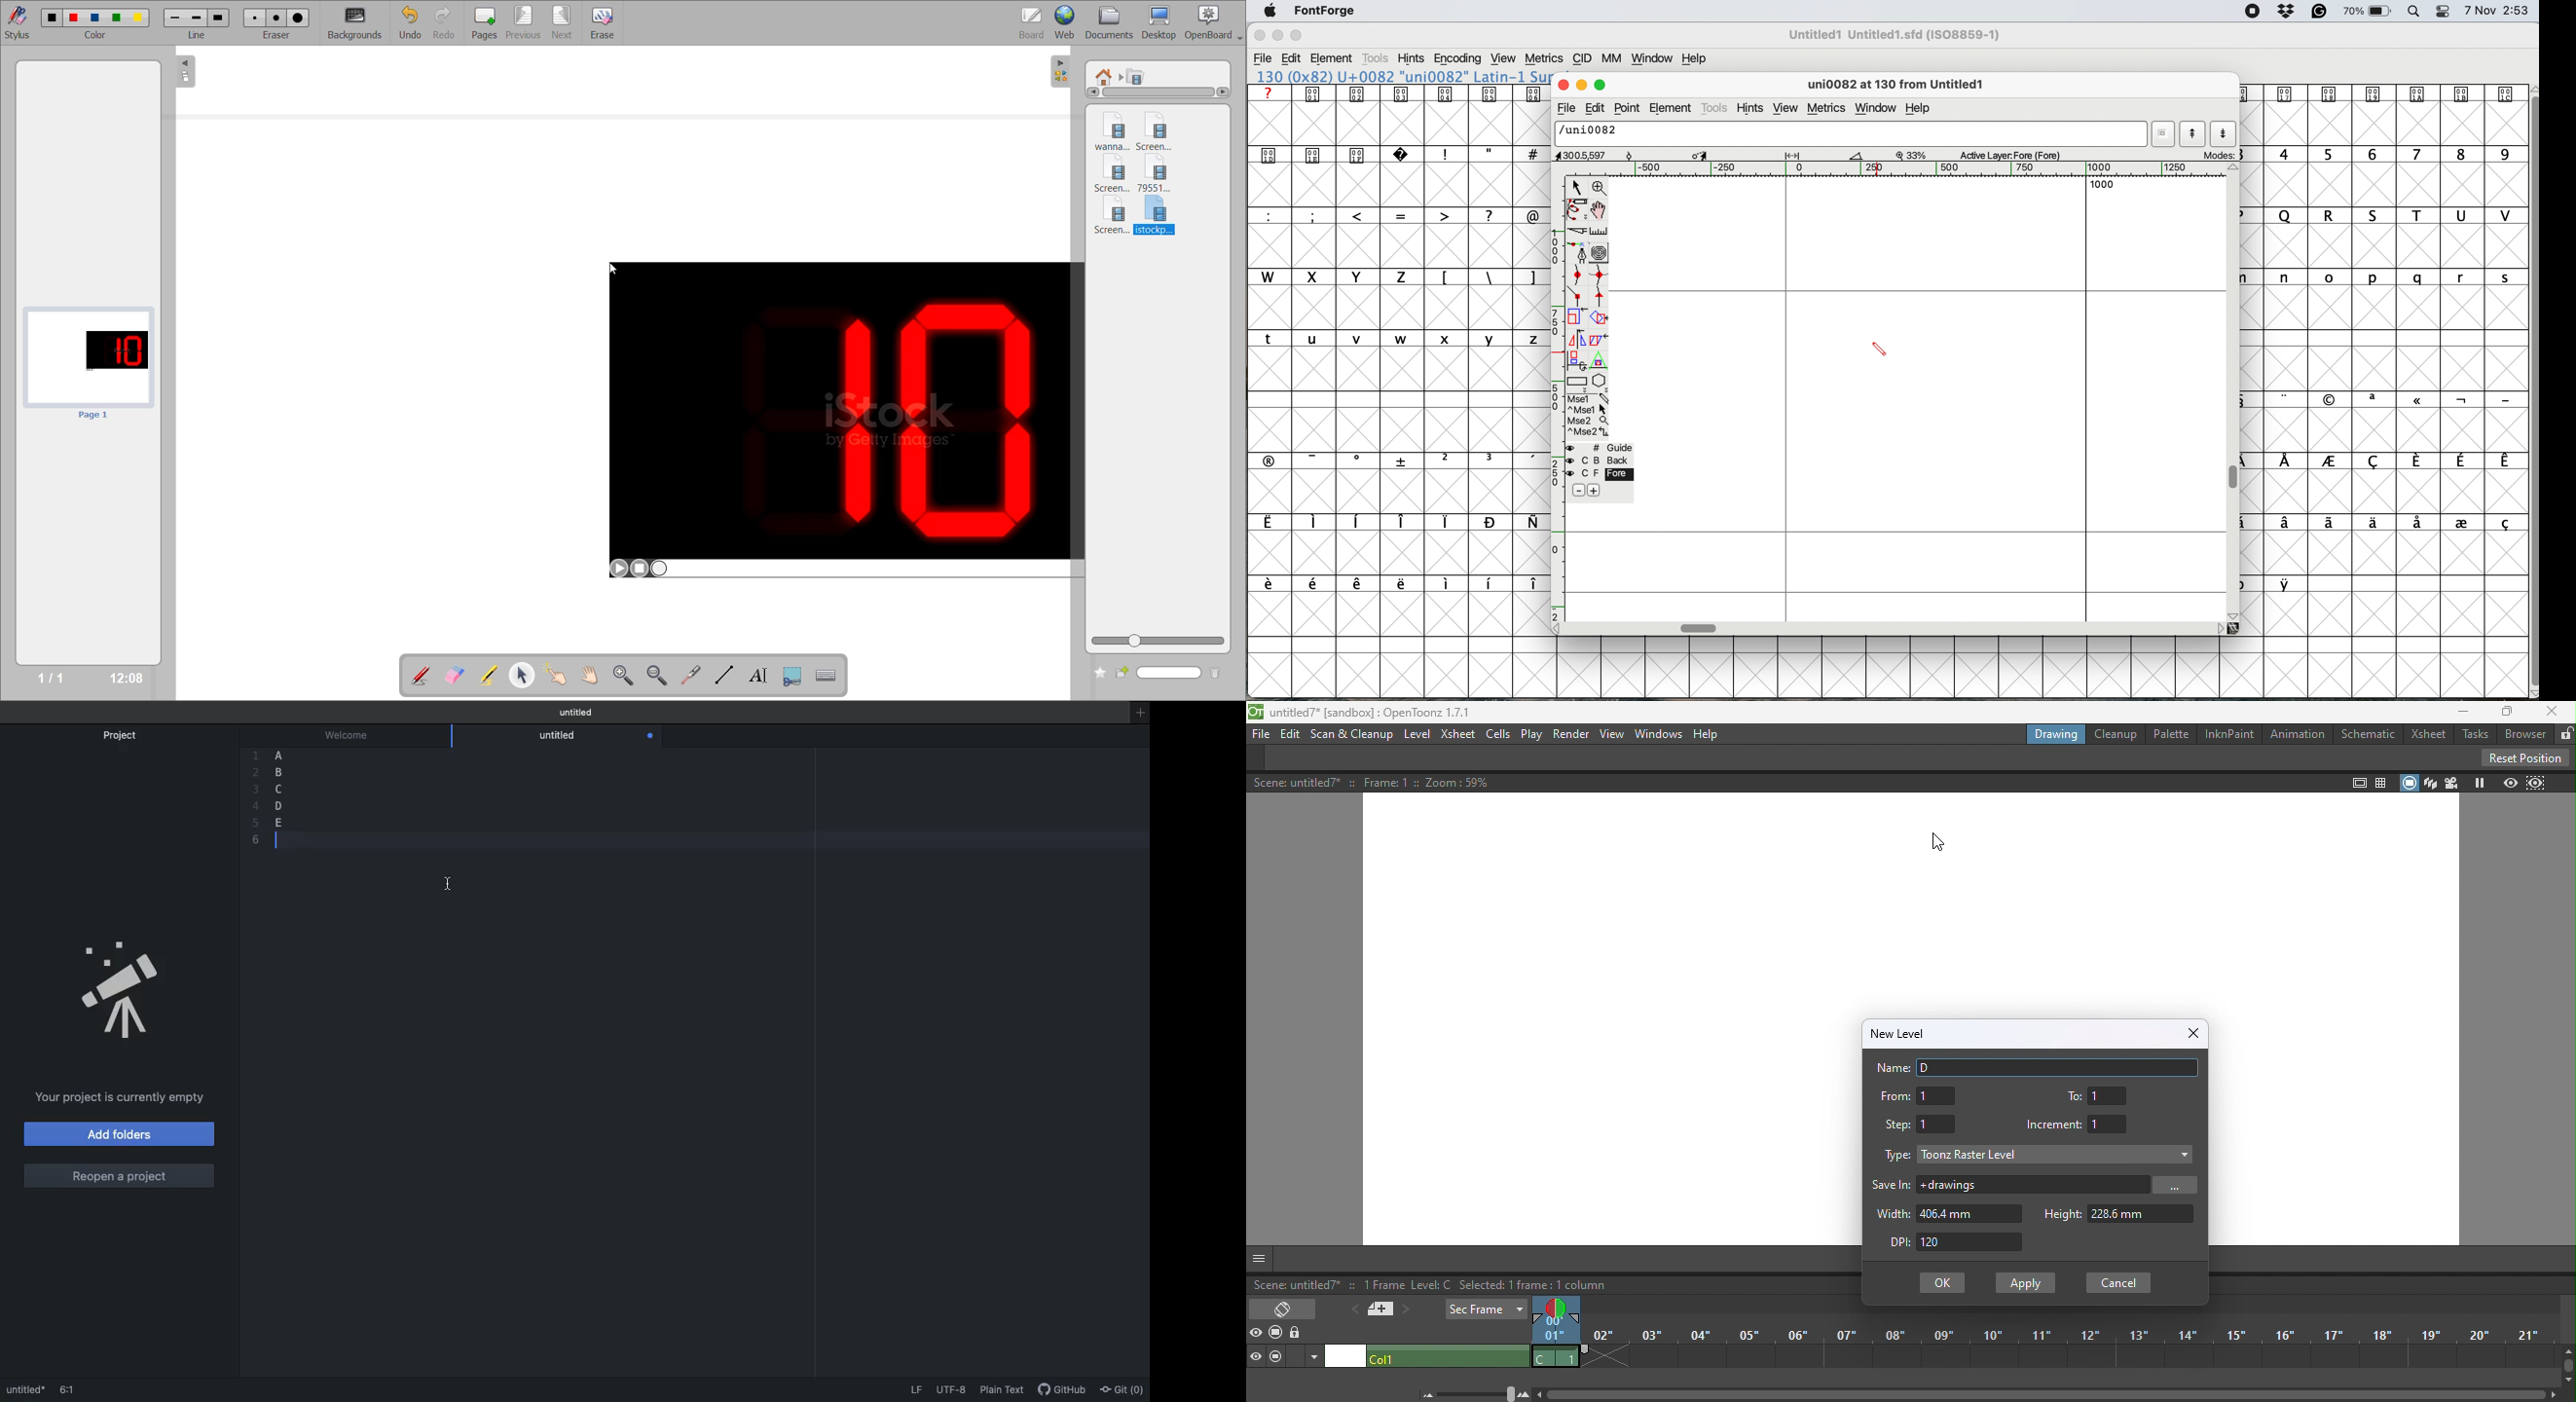  I want to click on guide, so click(1602, 447).